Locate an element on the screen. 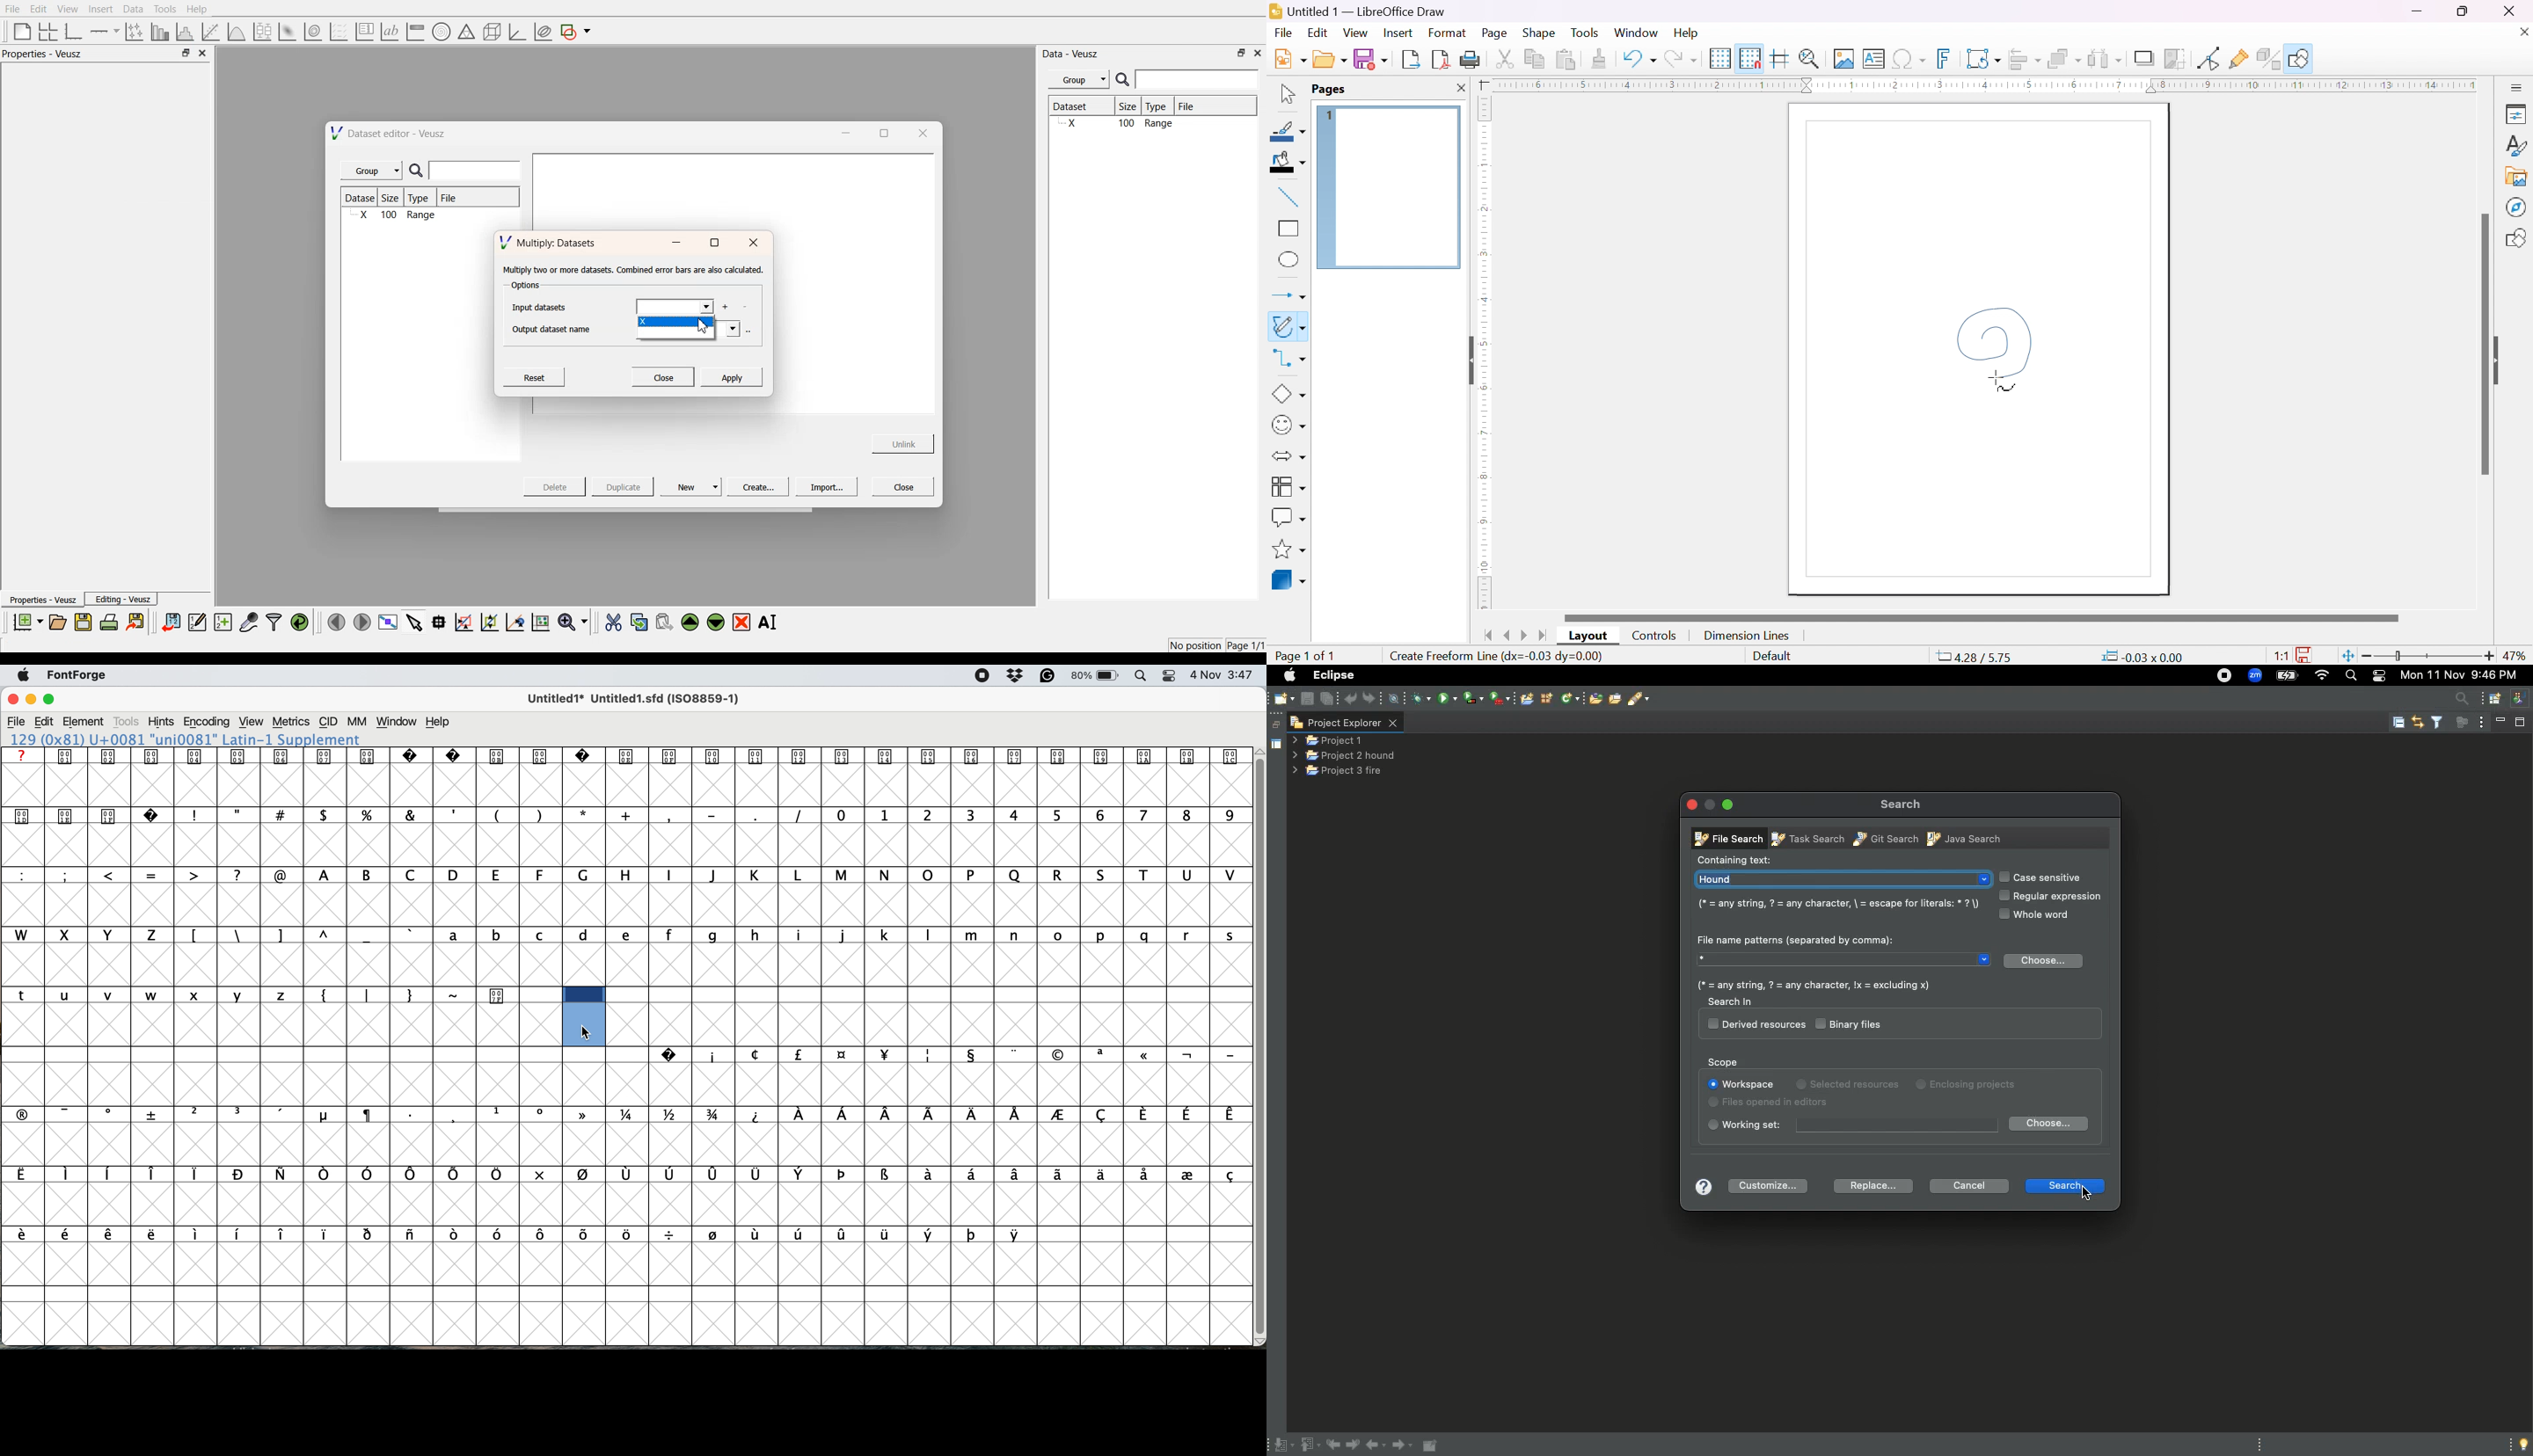 This screenshot has width=2548, height=1456. fit page to current window is located at coordinates (2349, 655).